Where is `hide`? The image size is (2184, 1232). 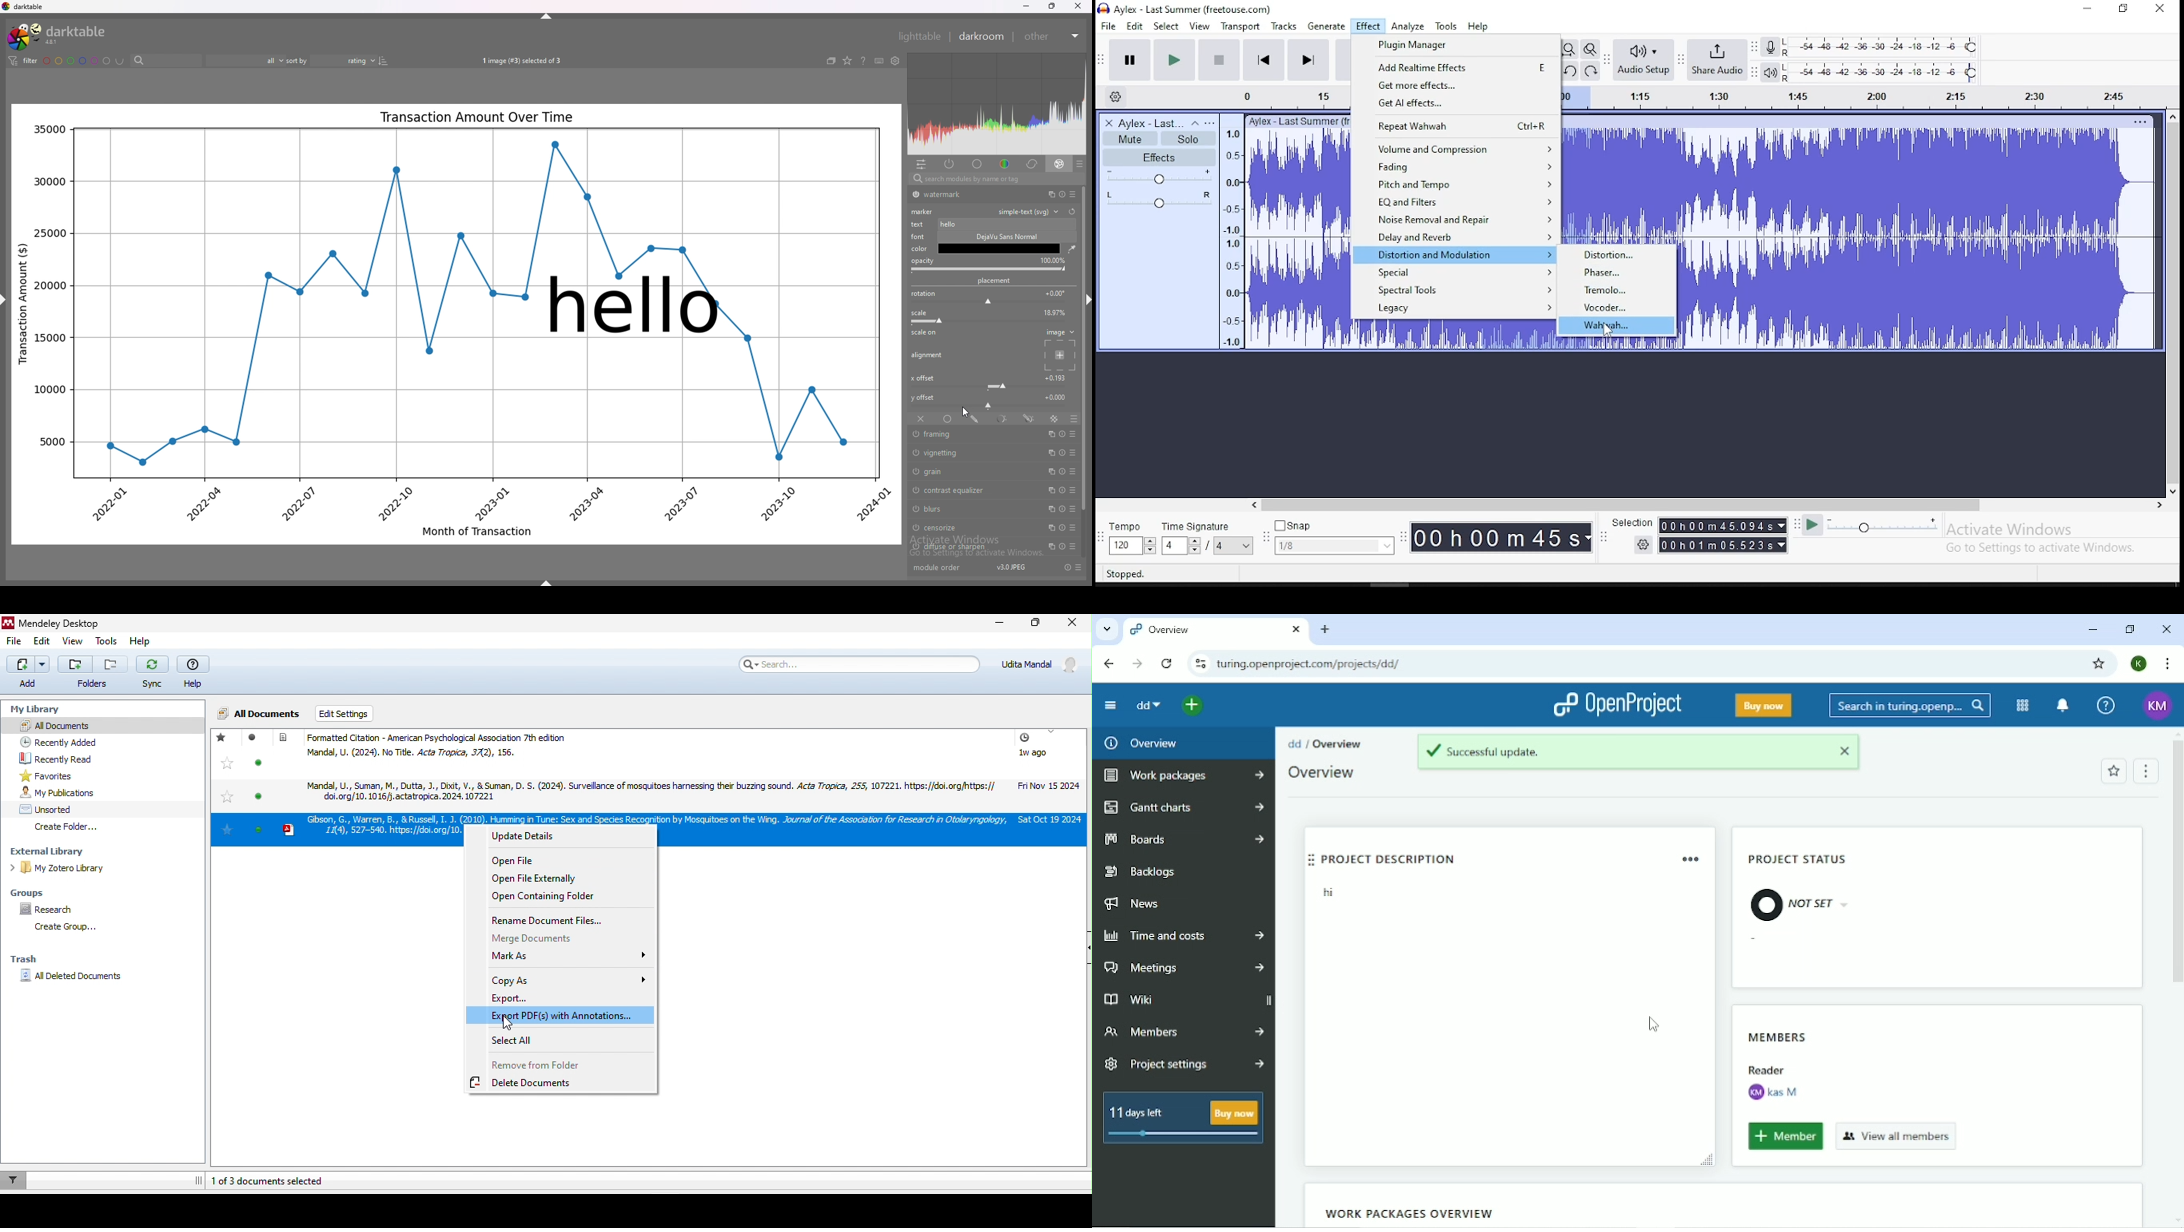
hide is located at coordinates (552, 578).